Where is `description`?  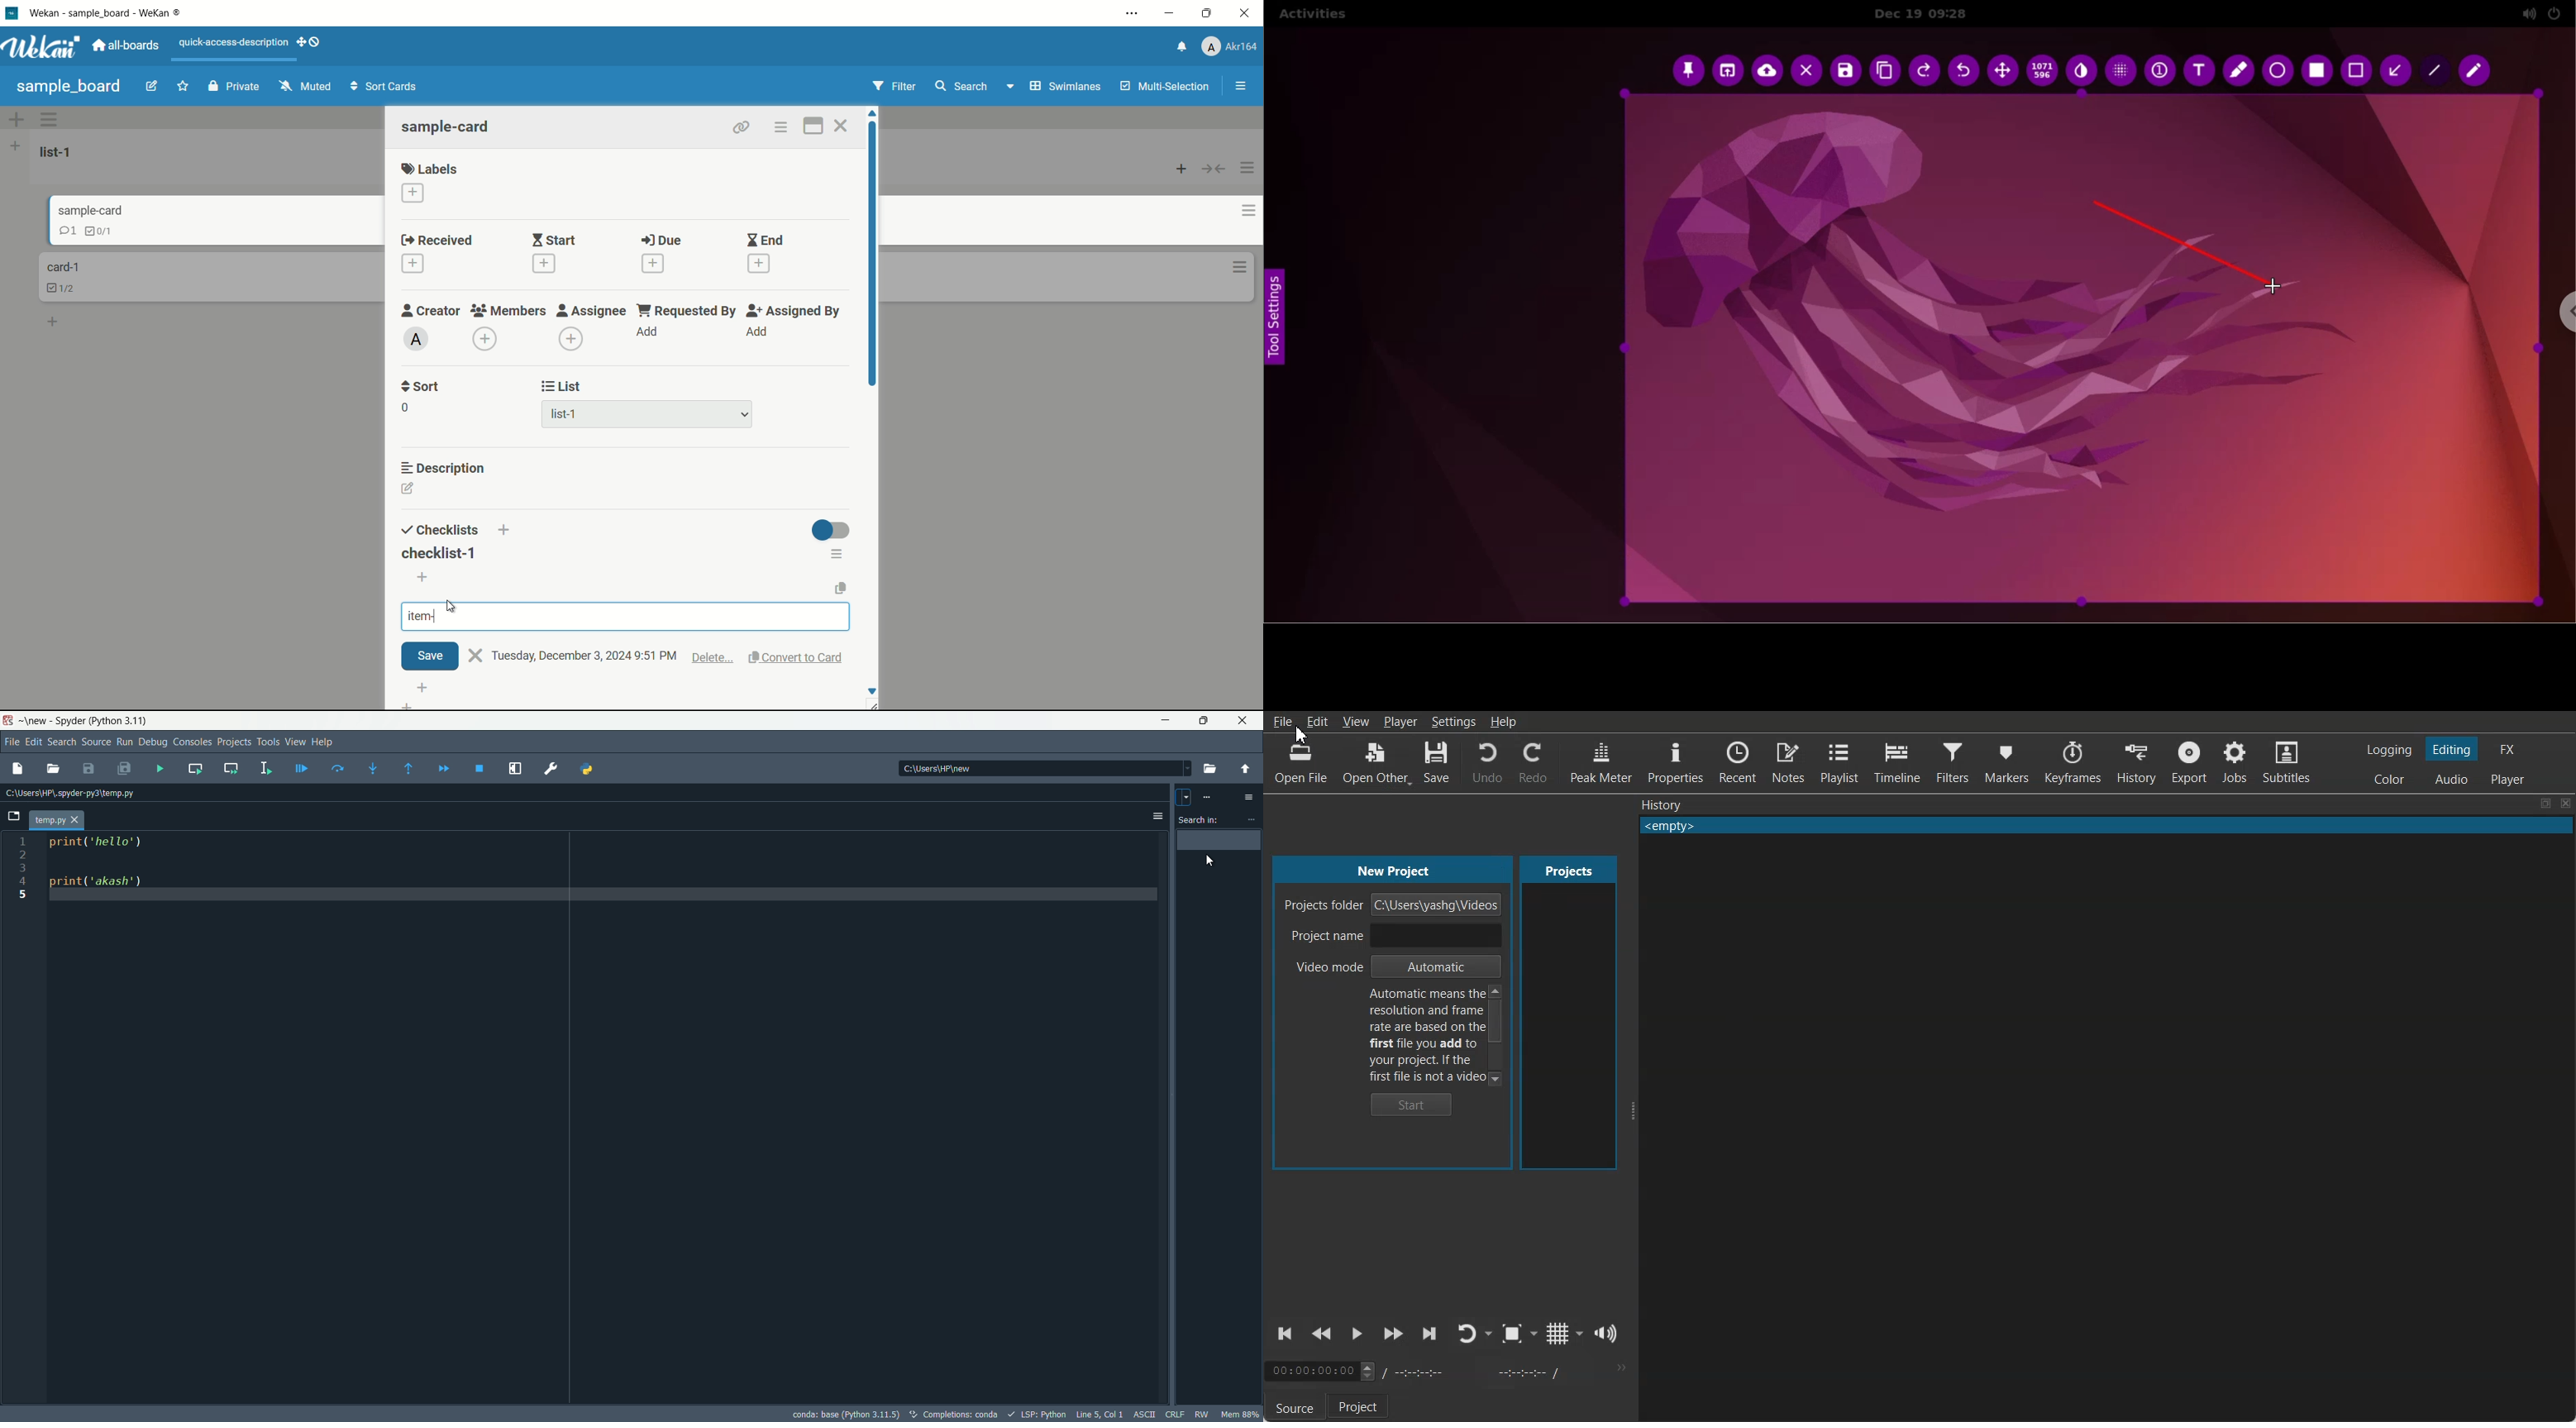
description is located at coordinates (444, 468).